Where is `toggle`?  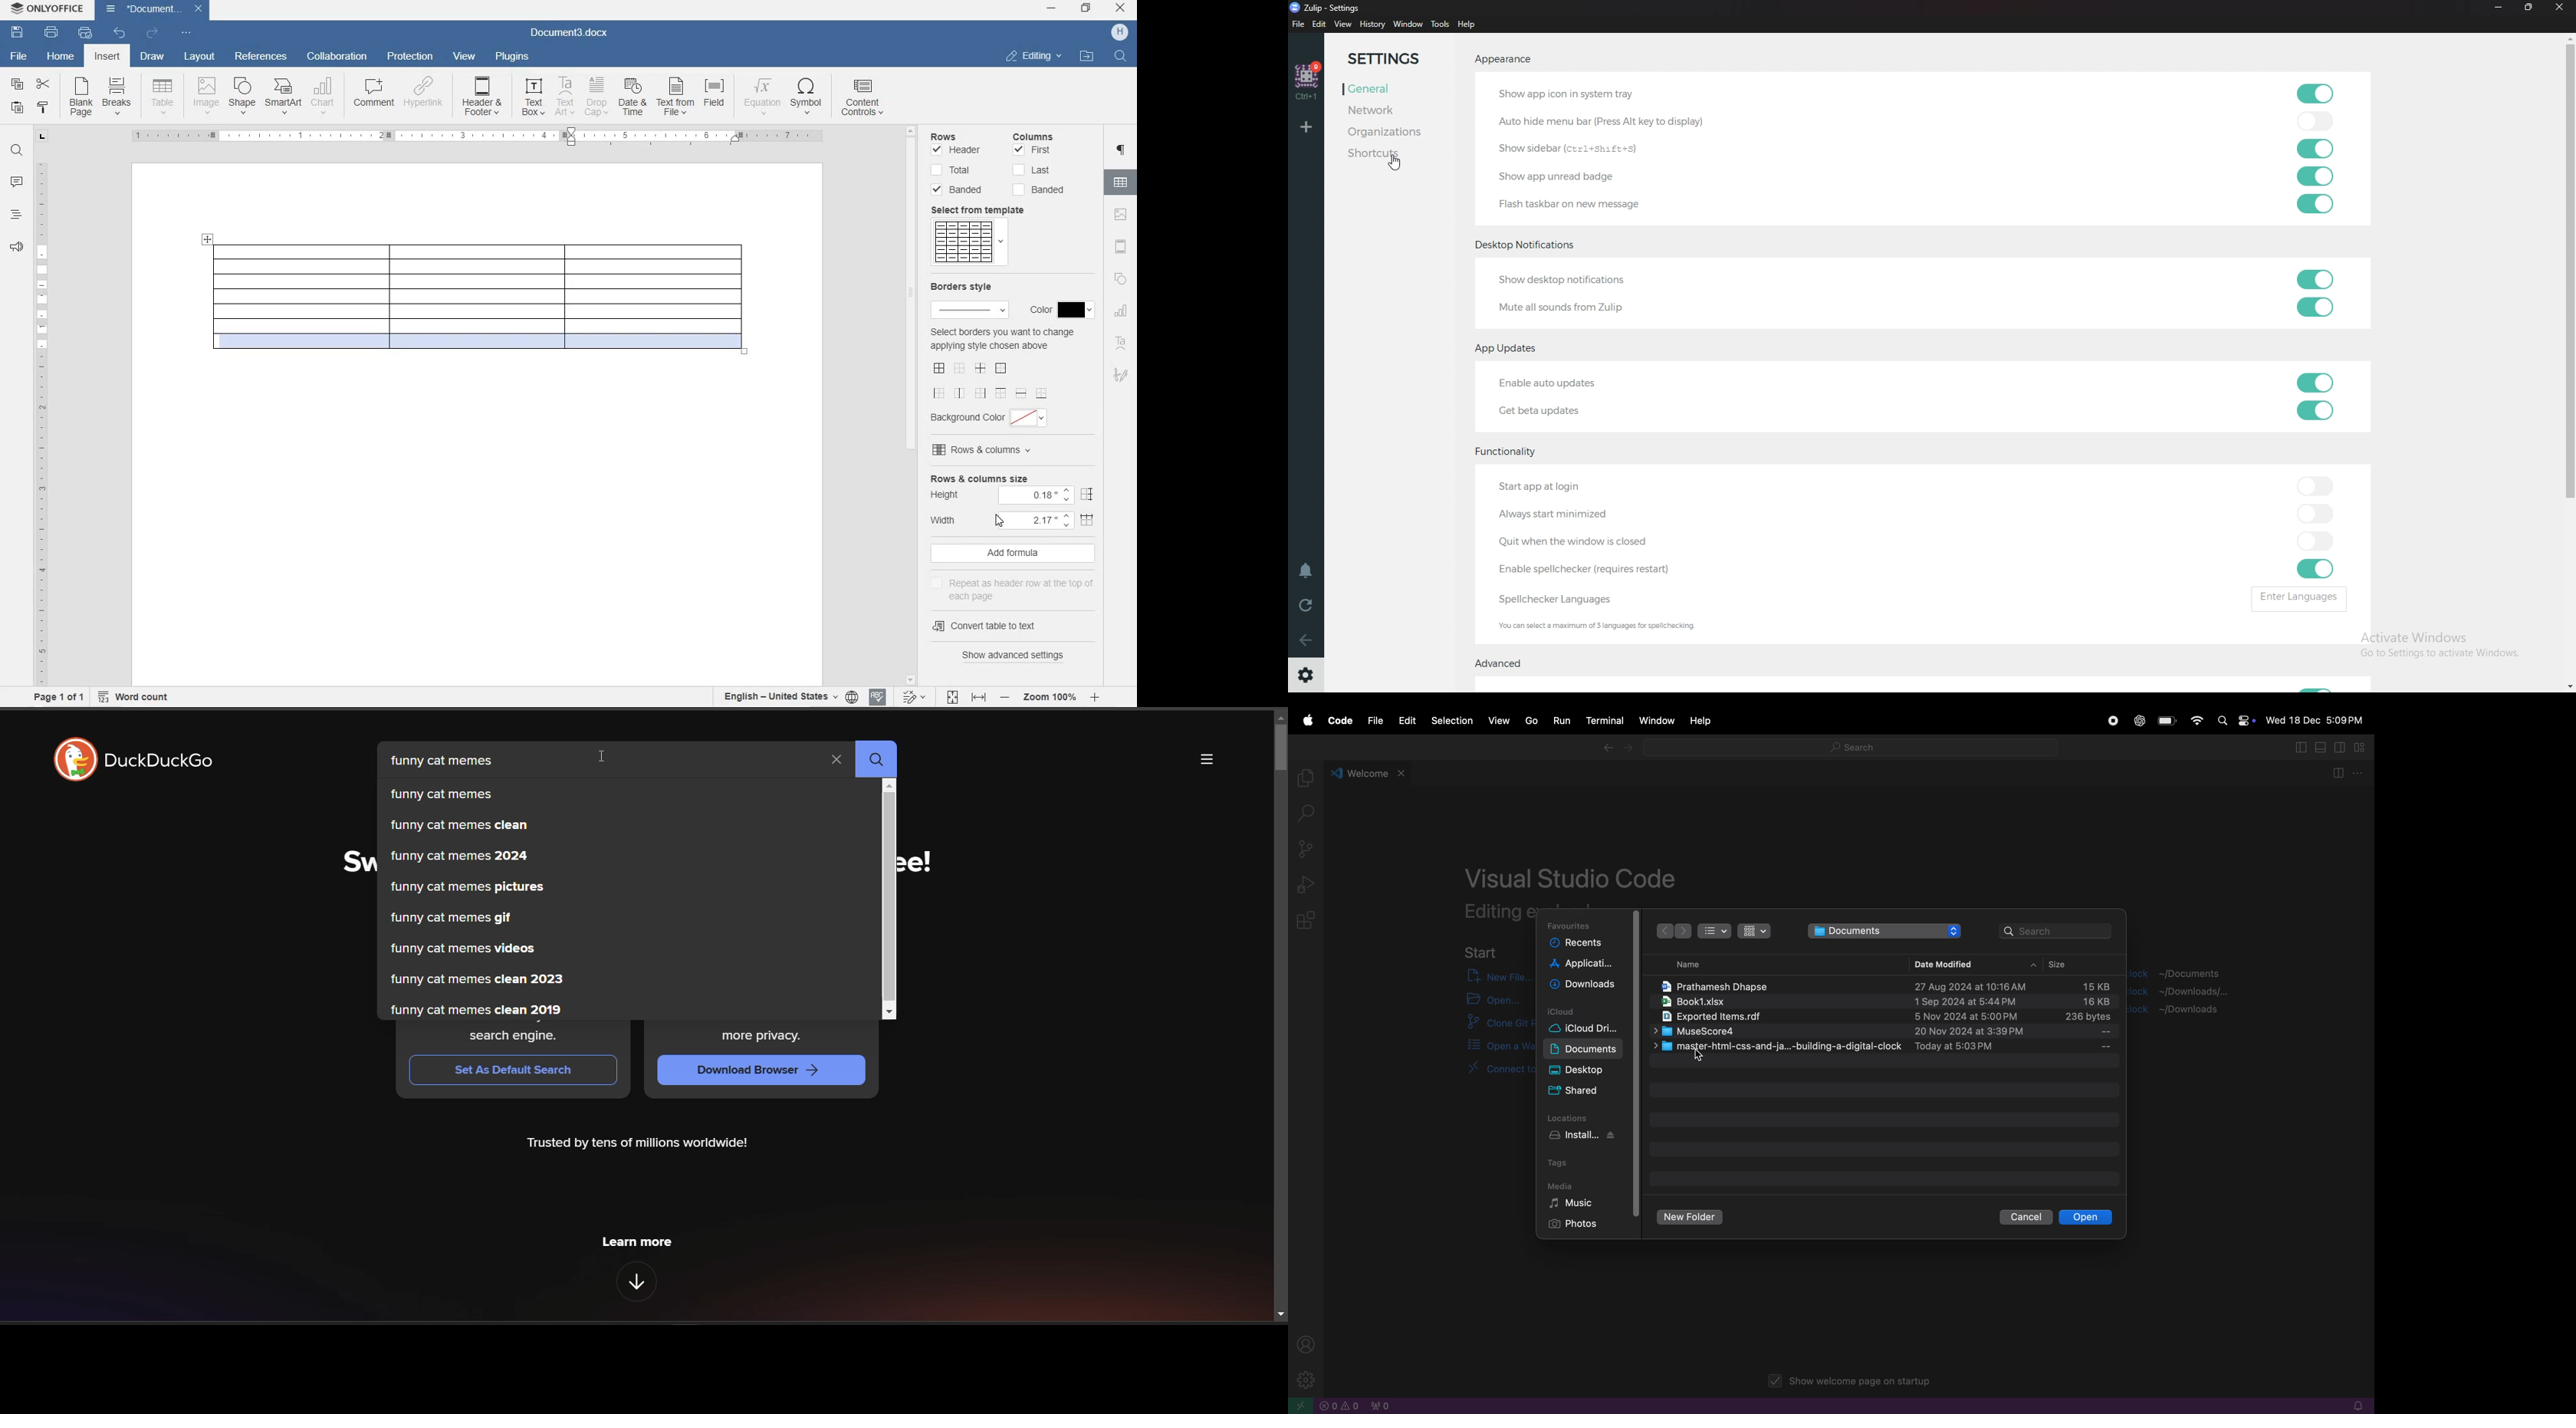
toggle is located at coordinates (2314, 93).